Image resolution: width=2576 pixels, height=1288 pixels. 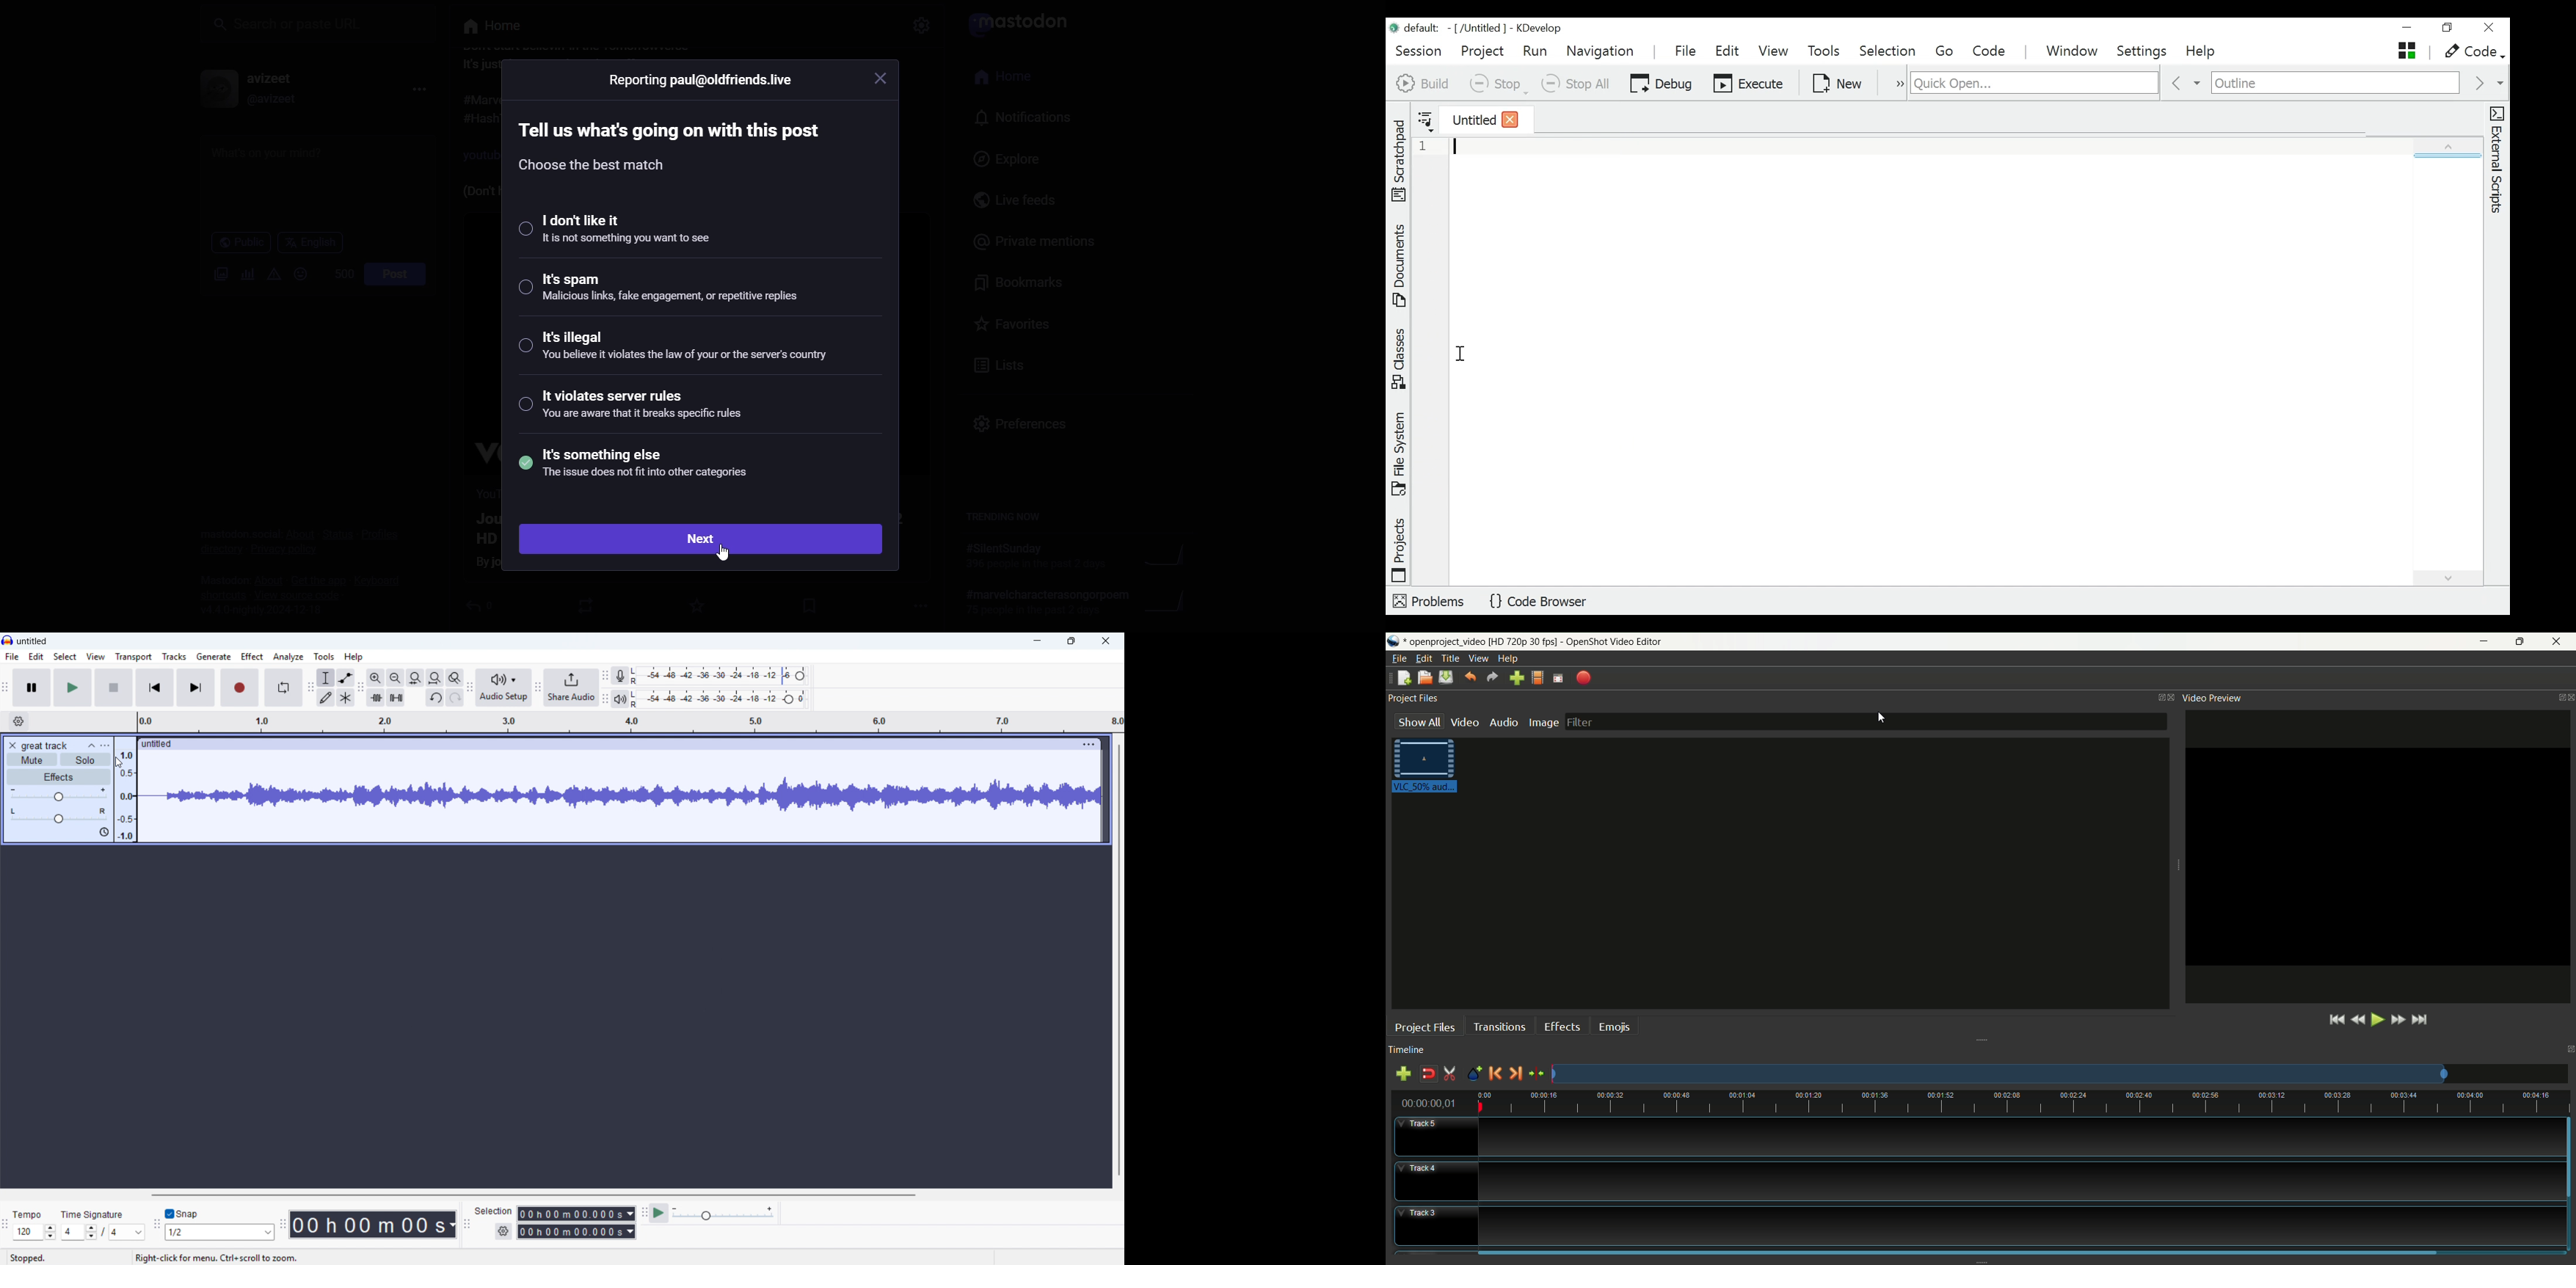 I want to click on mute , so click(x=32, y=760).